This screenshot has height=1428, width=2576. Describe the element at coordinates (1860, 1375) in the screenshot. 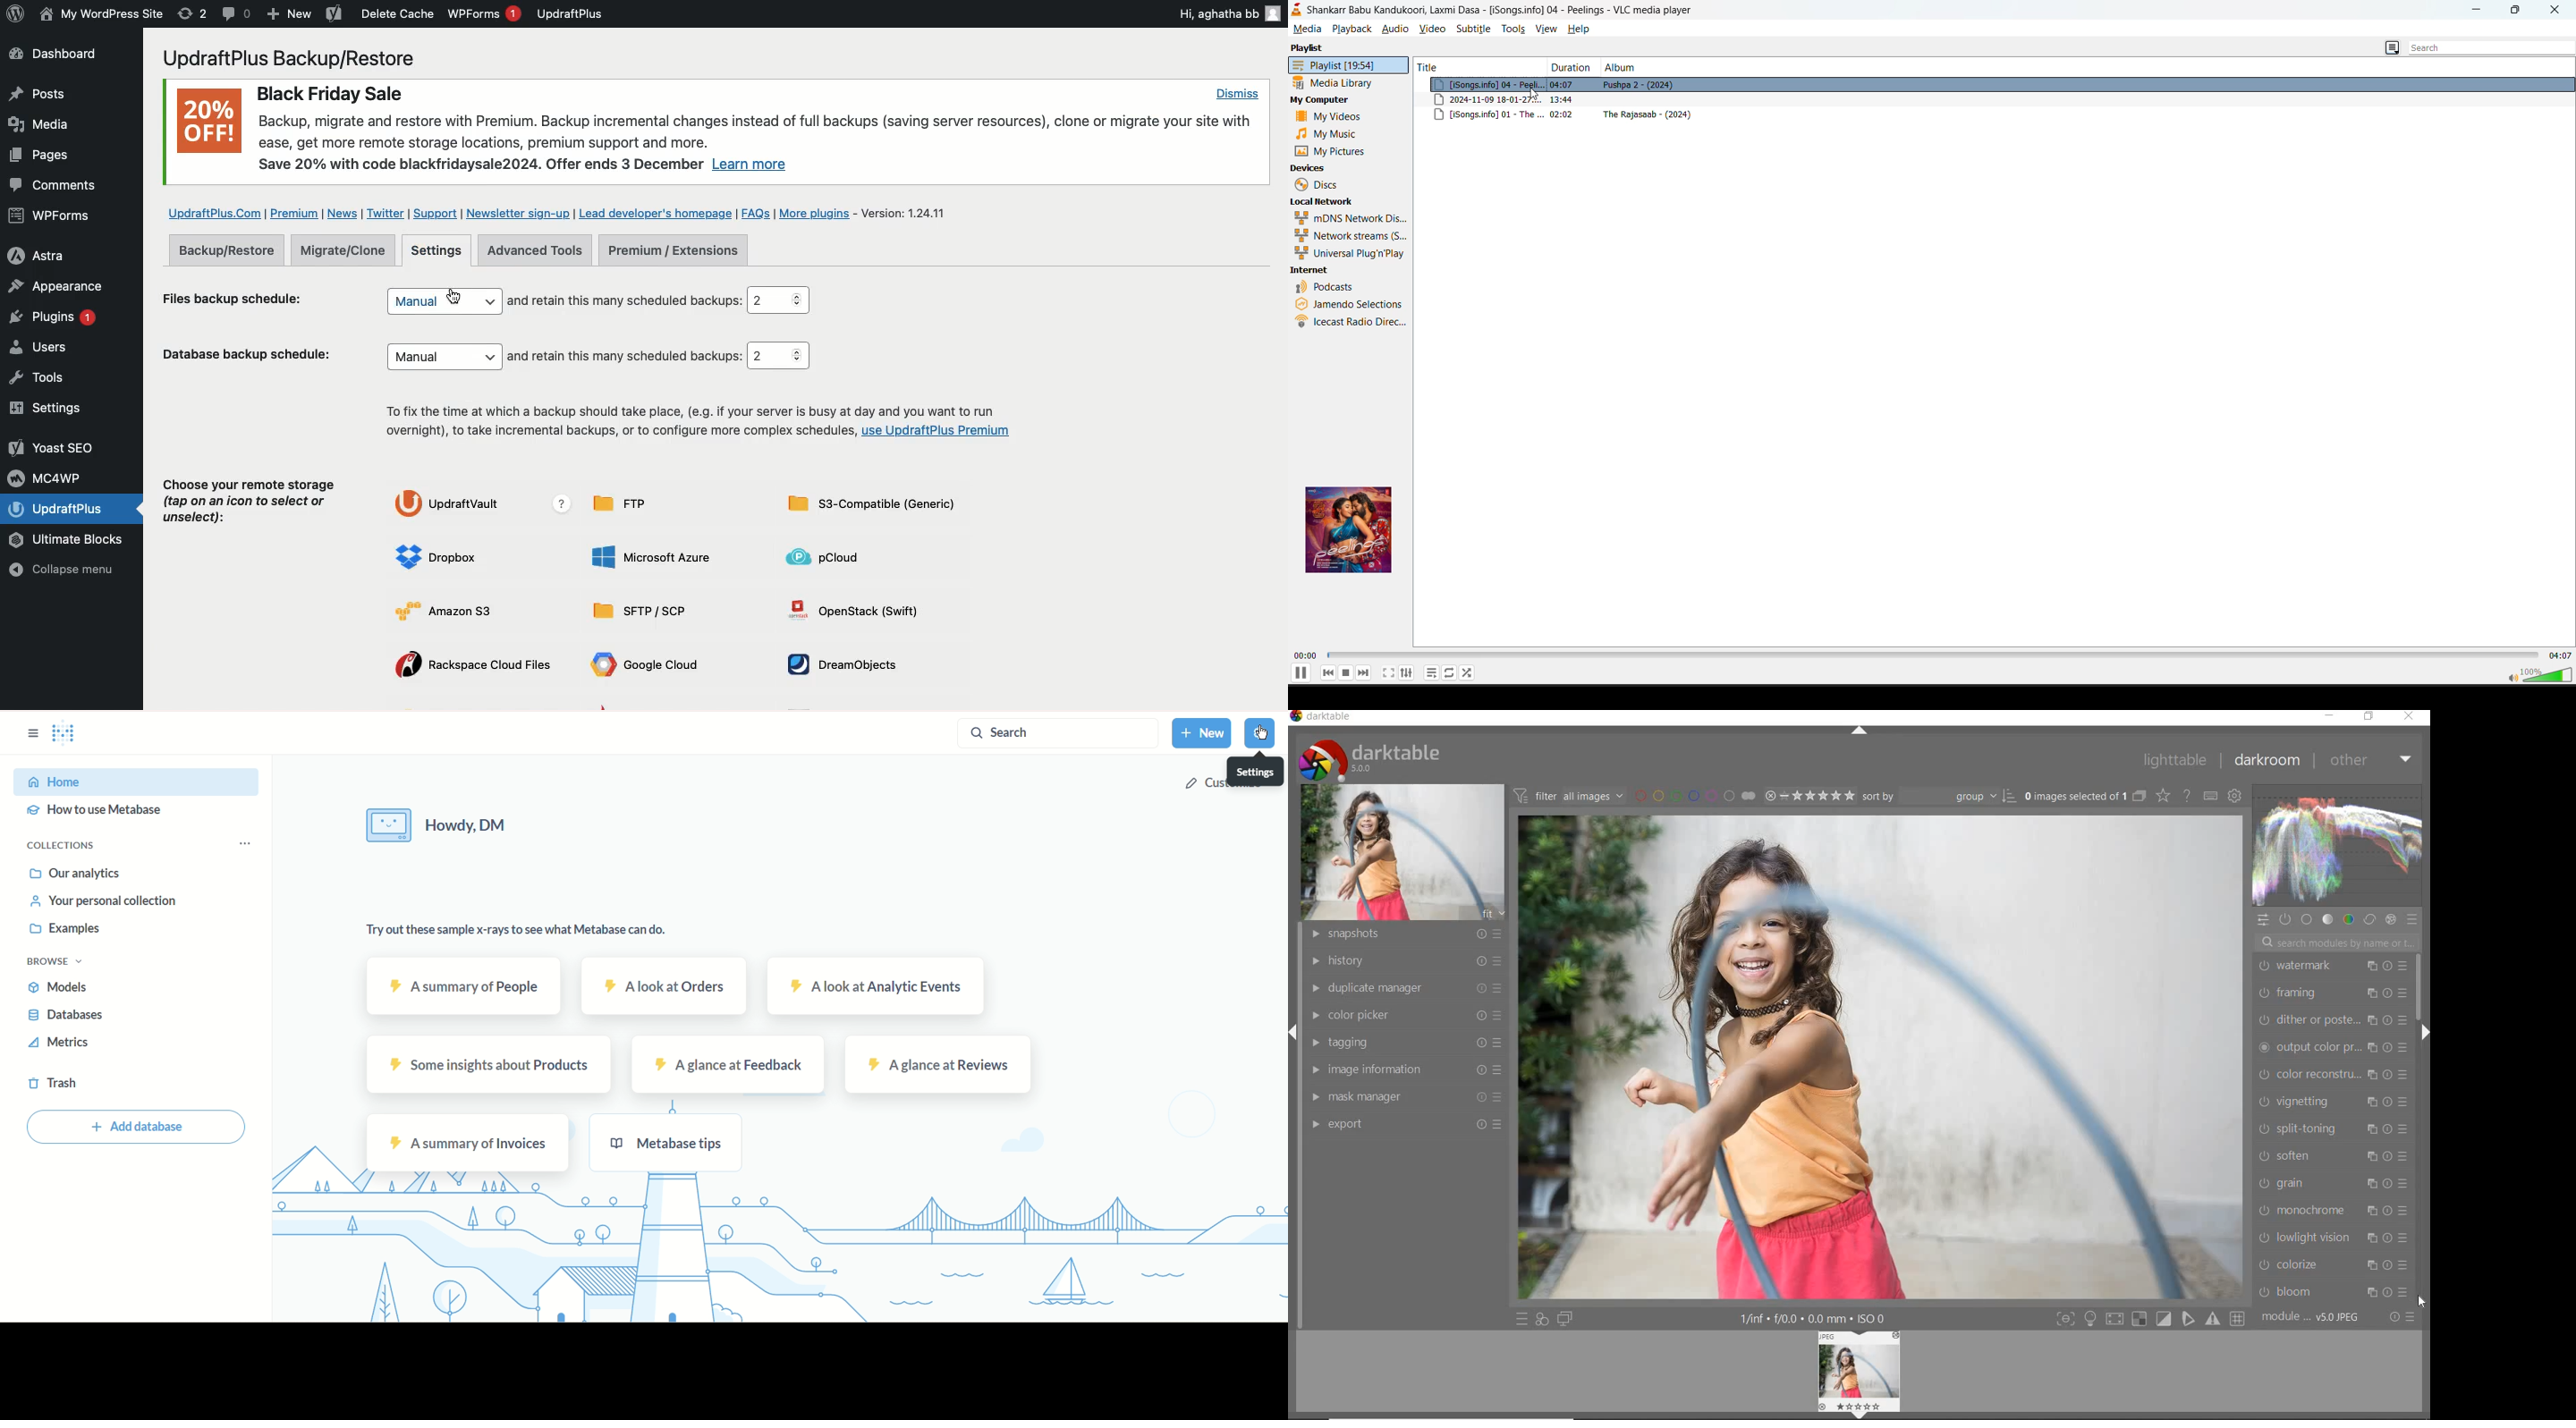

I see `image preview` at that location.